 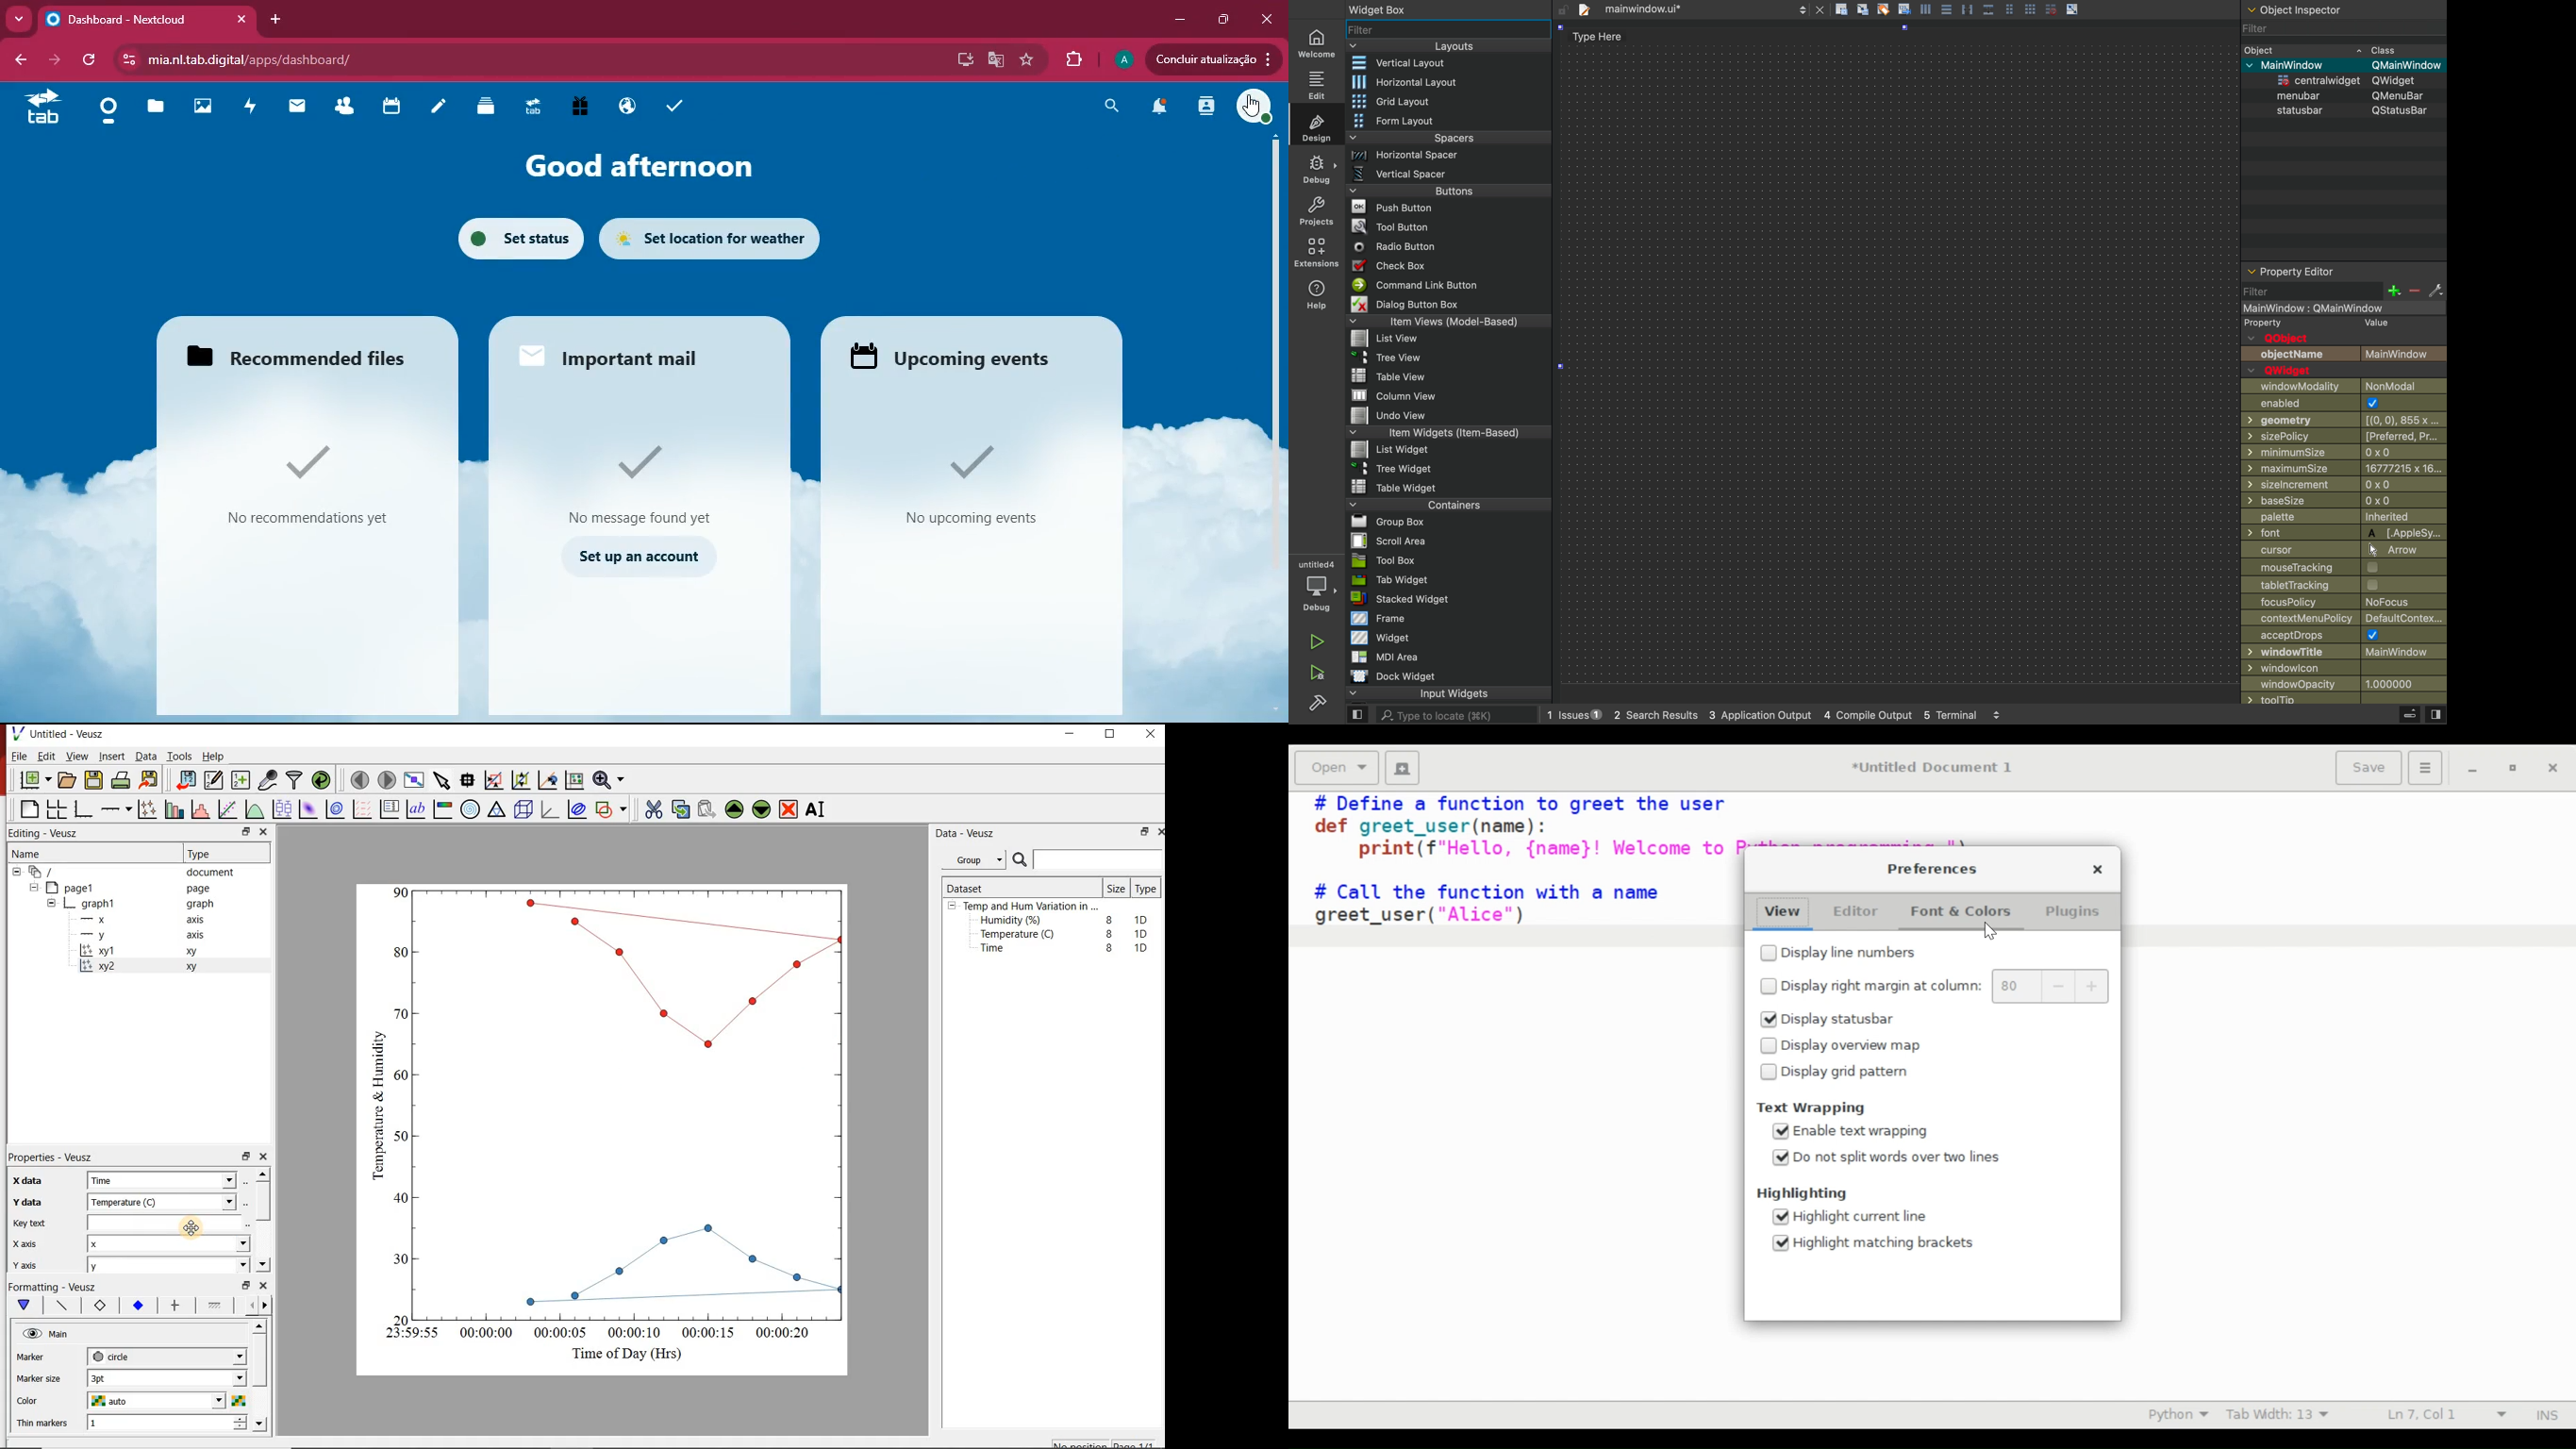 I want to click on 00:00:05, so click(x=556, y=1336).